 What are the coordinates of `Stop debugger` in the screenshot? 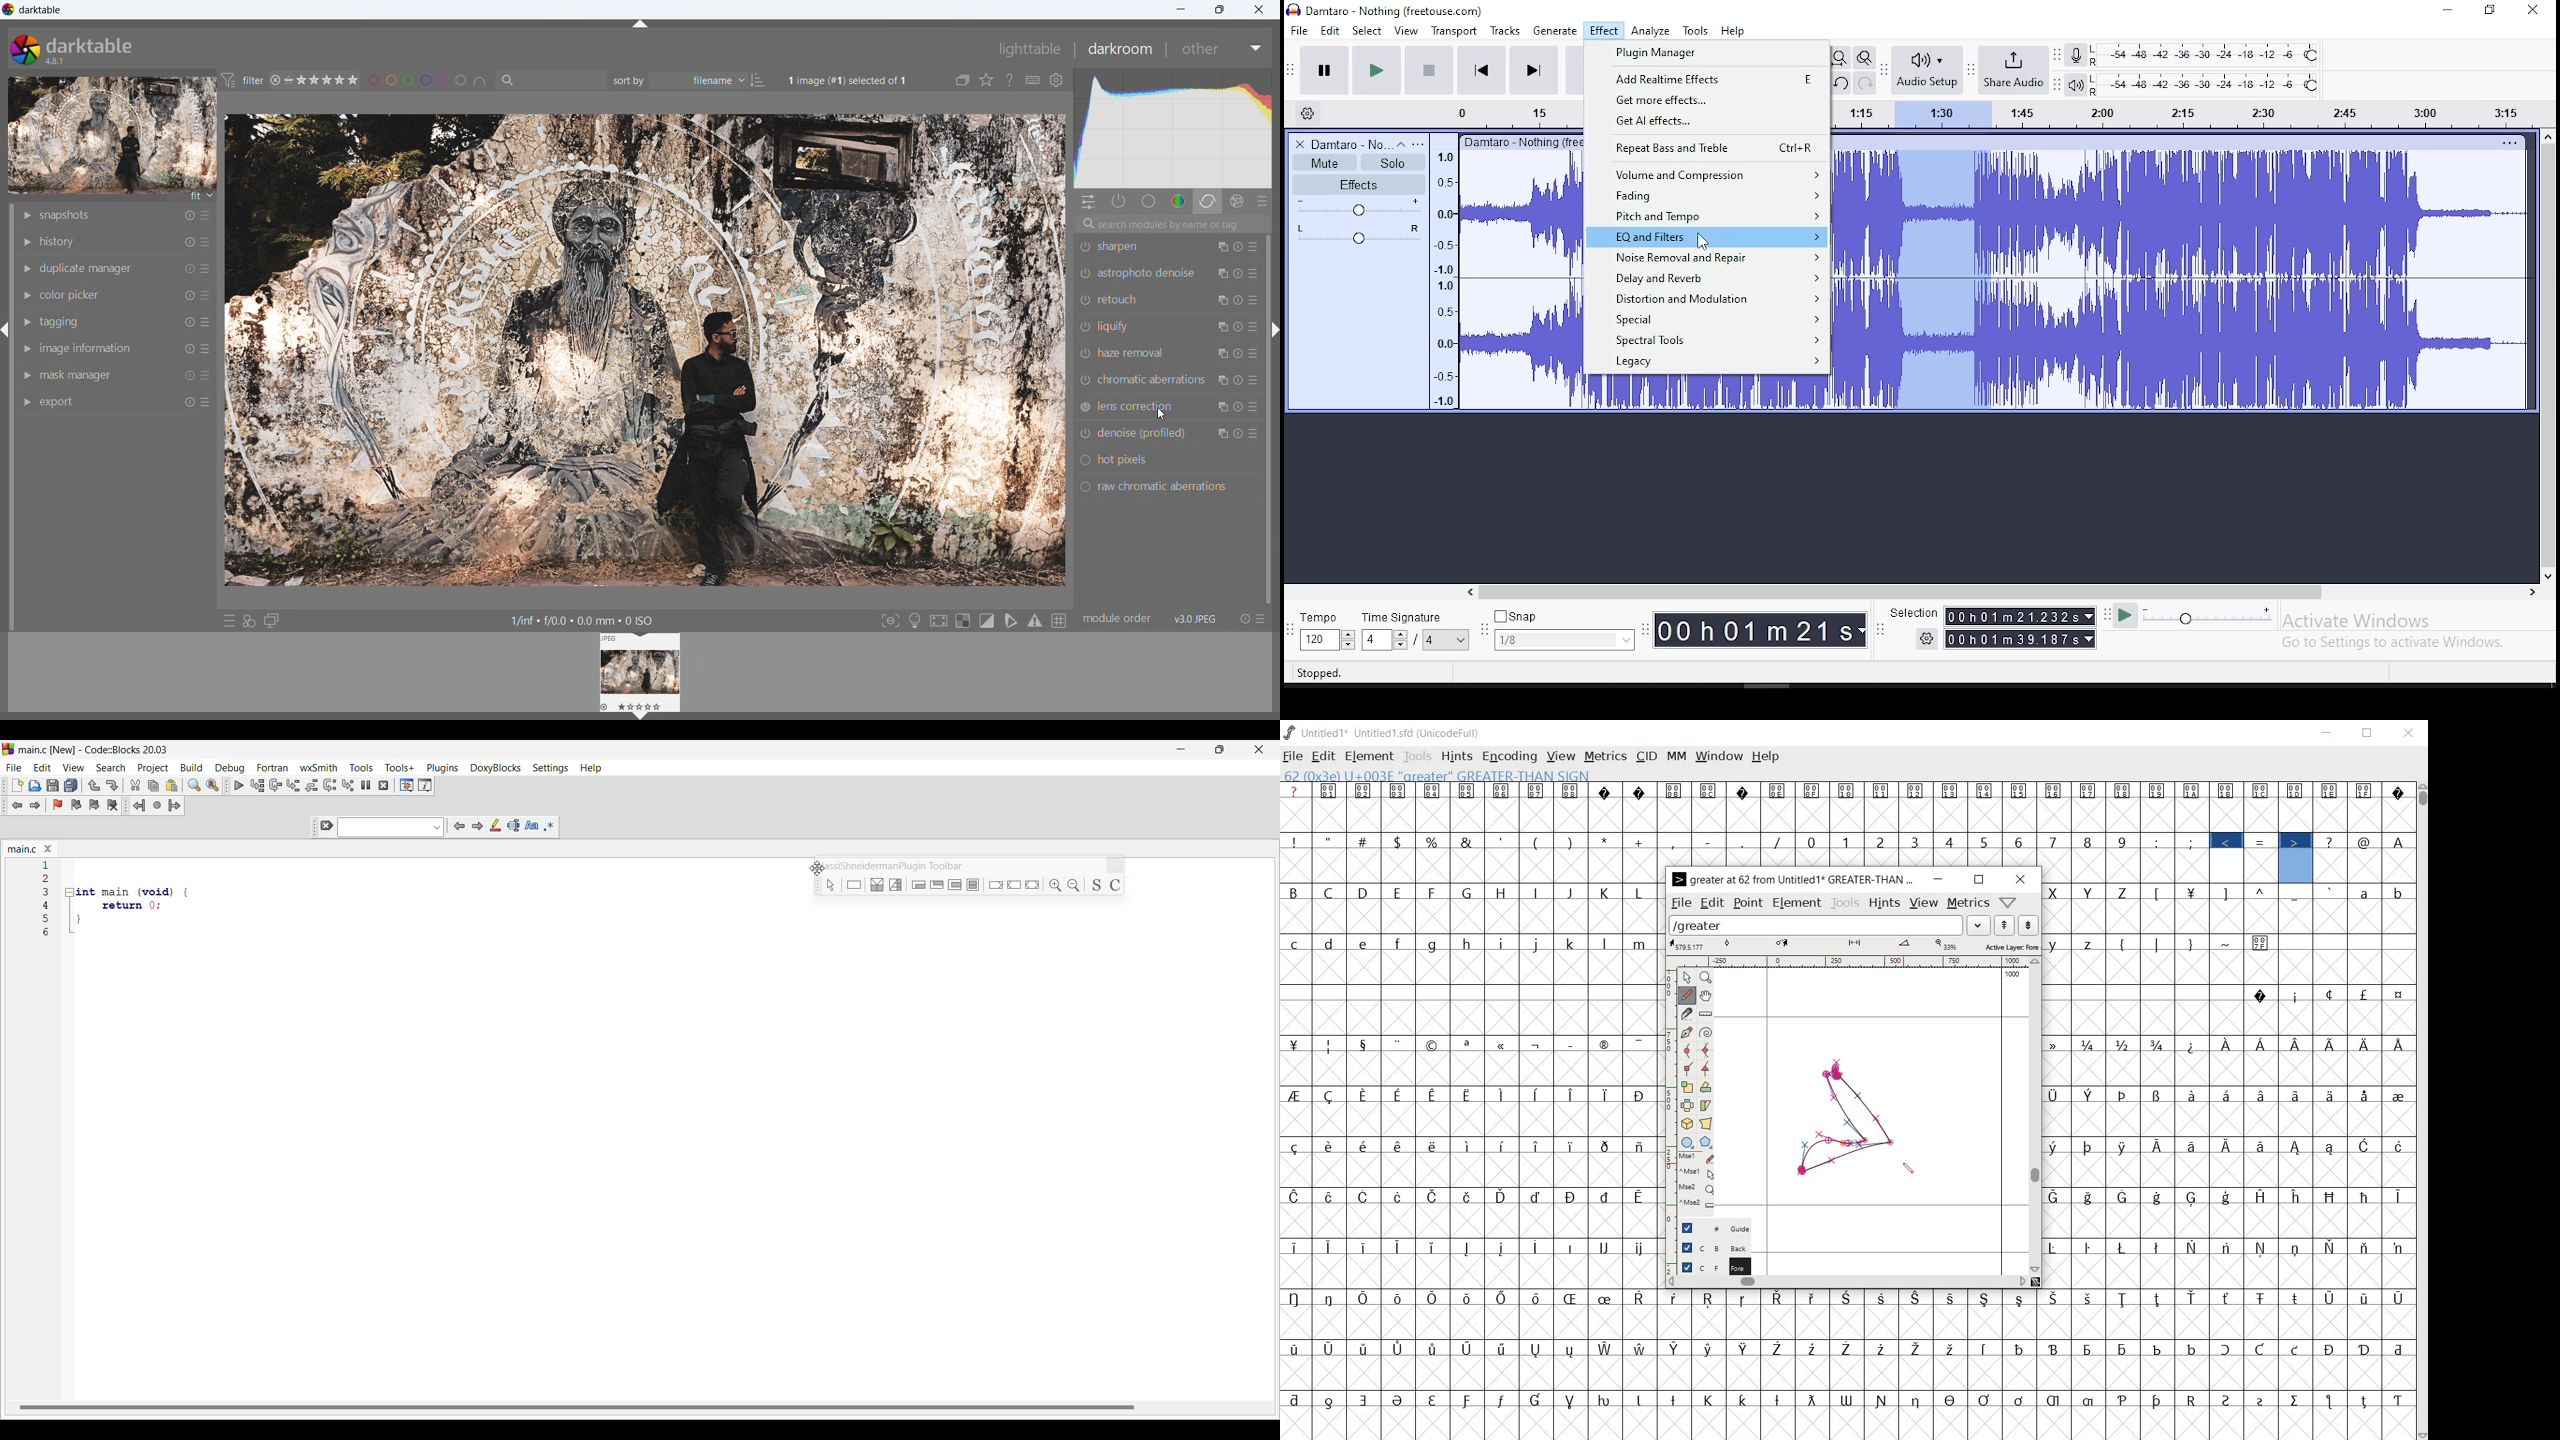 It's located at (383, 785).